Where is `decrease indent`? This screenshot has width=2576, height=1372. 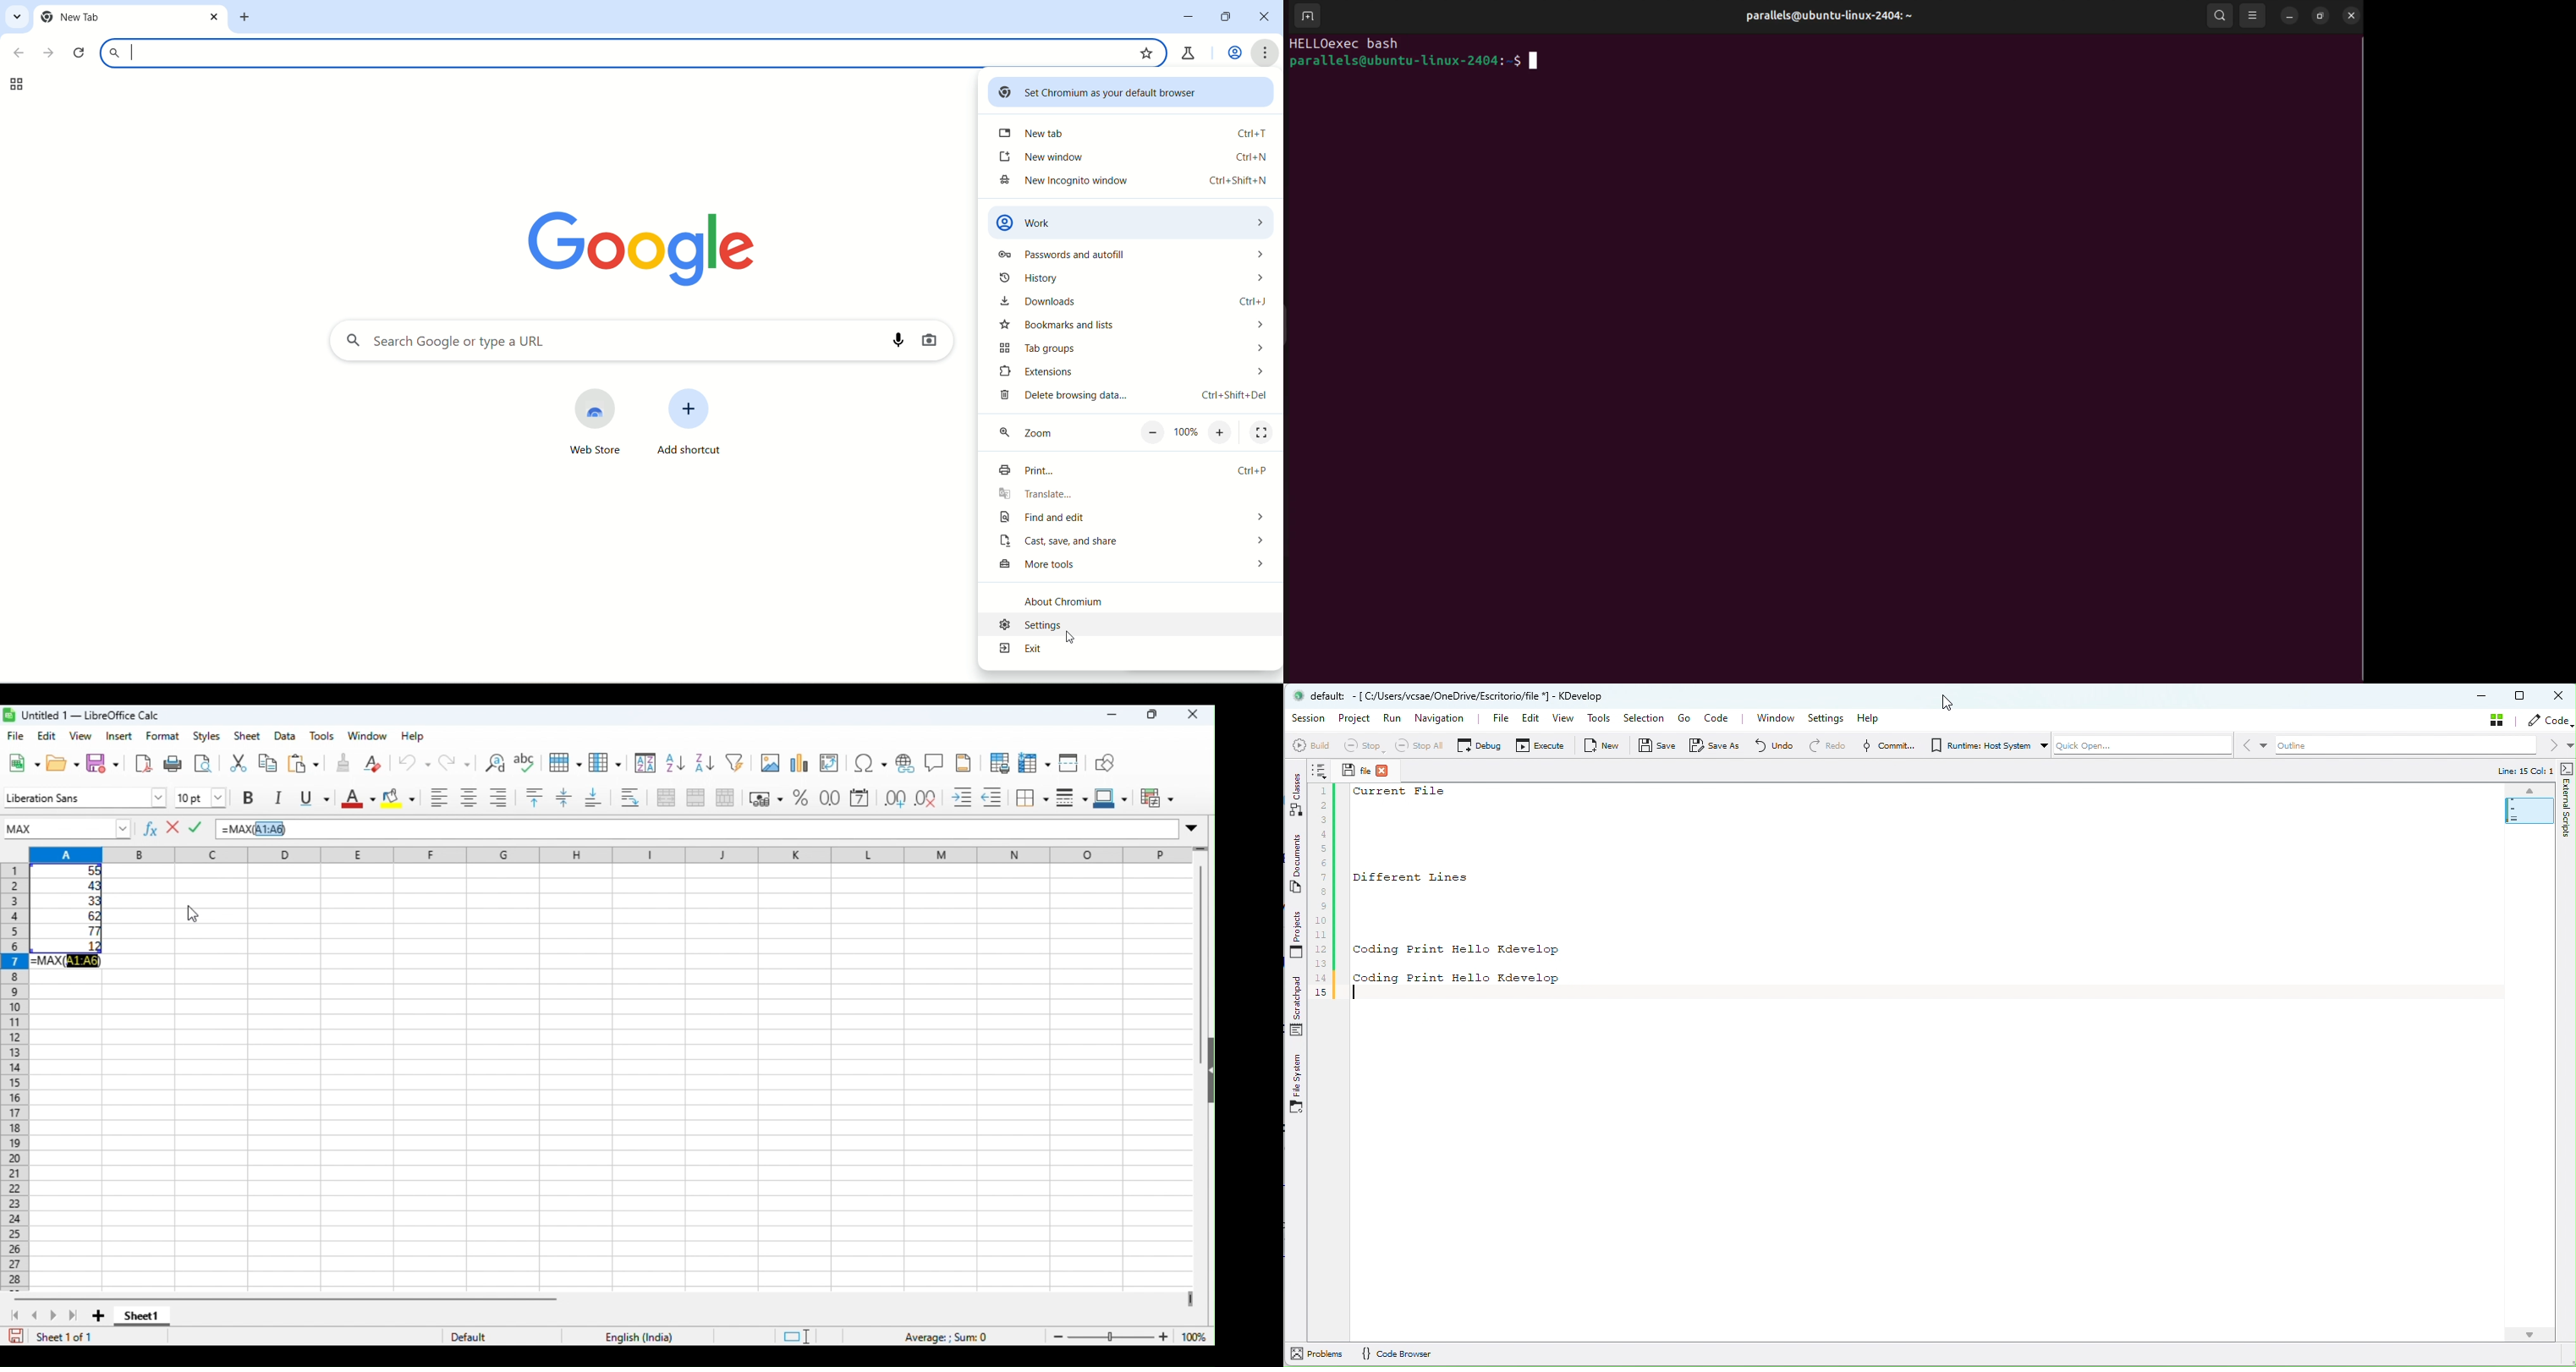 decrease indent is located at coordinates (995, 797).